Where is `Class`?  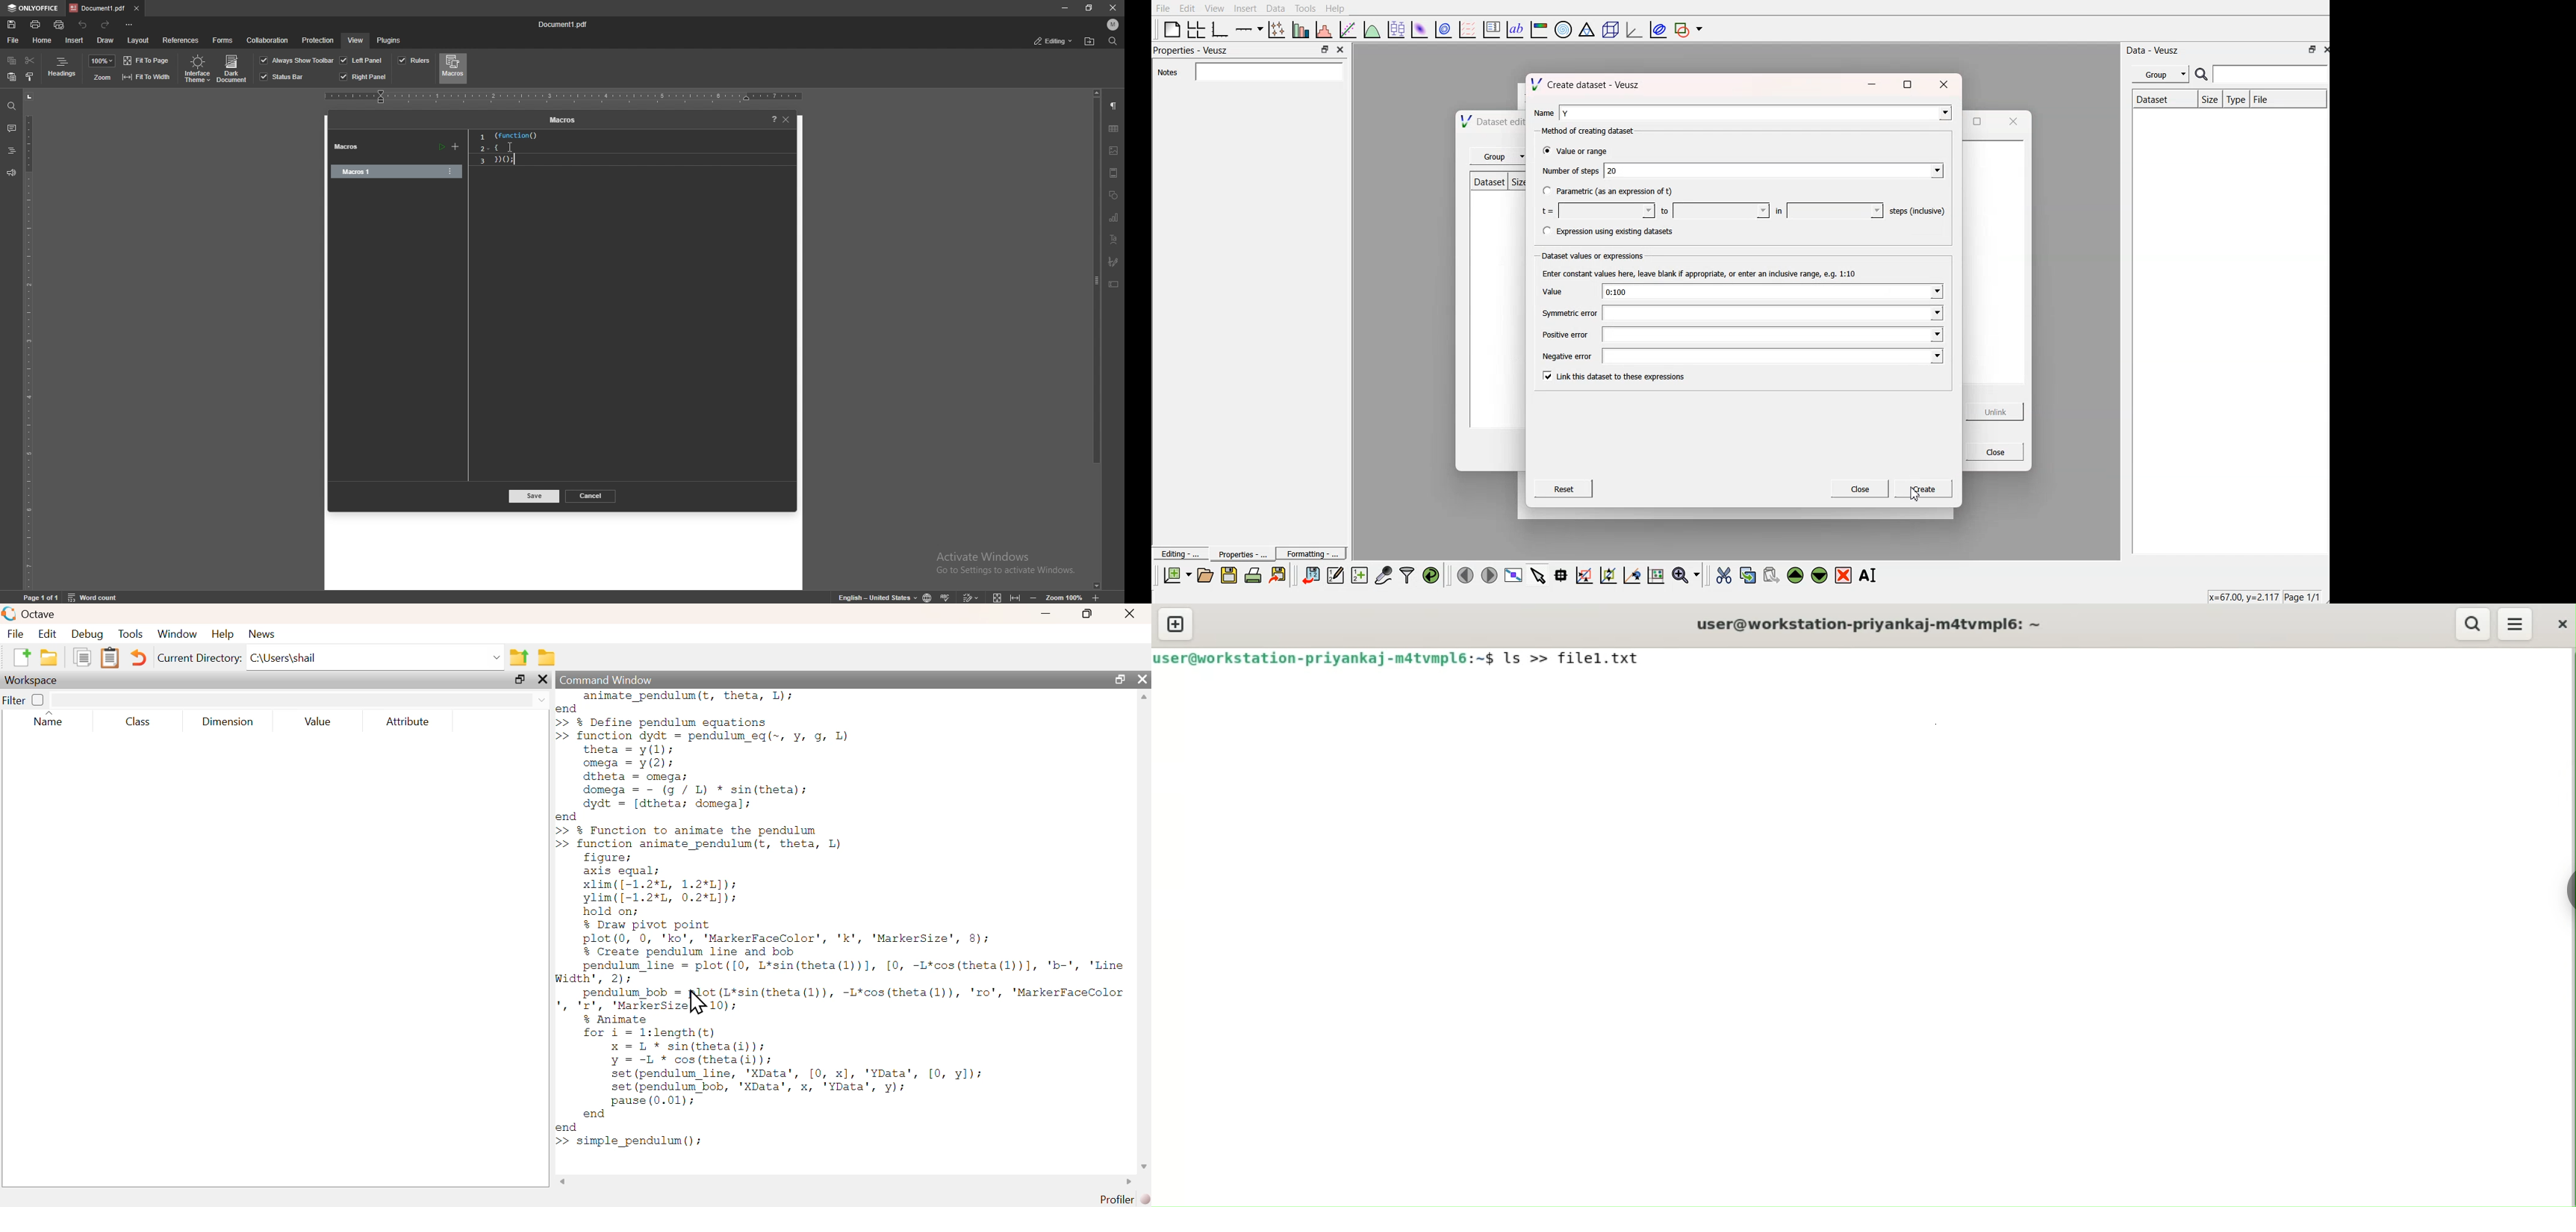
Class is located at coordinates (135, 722).